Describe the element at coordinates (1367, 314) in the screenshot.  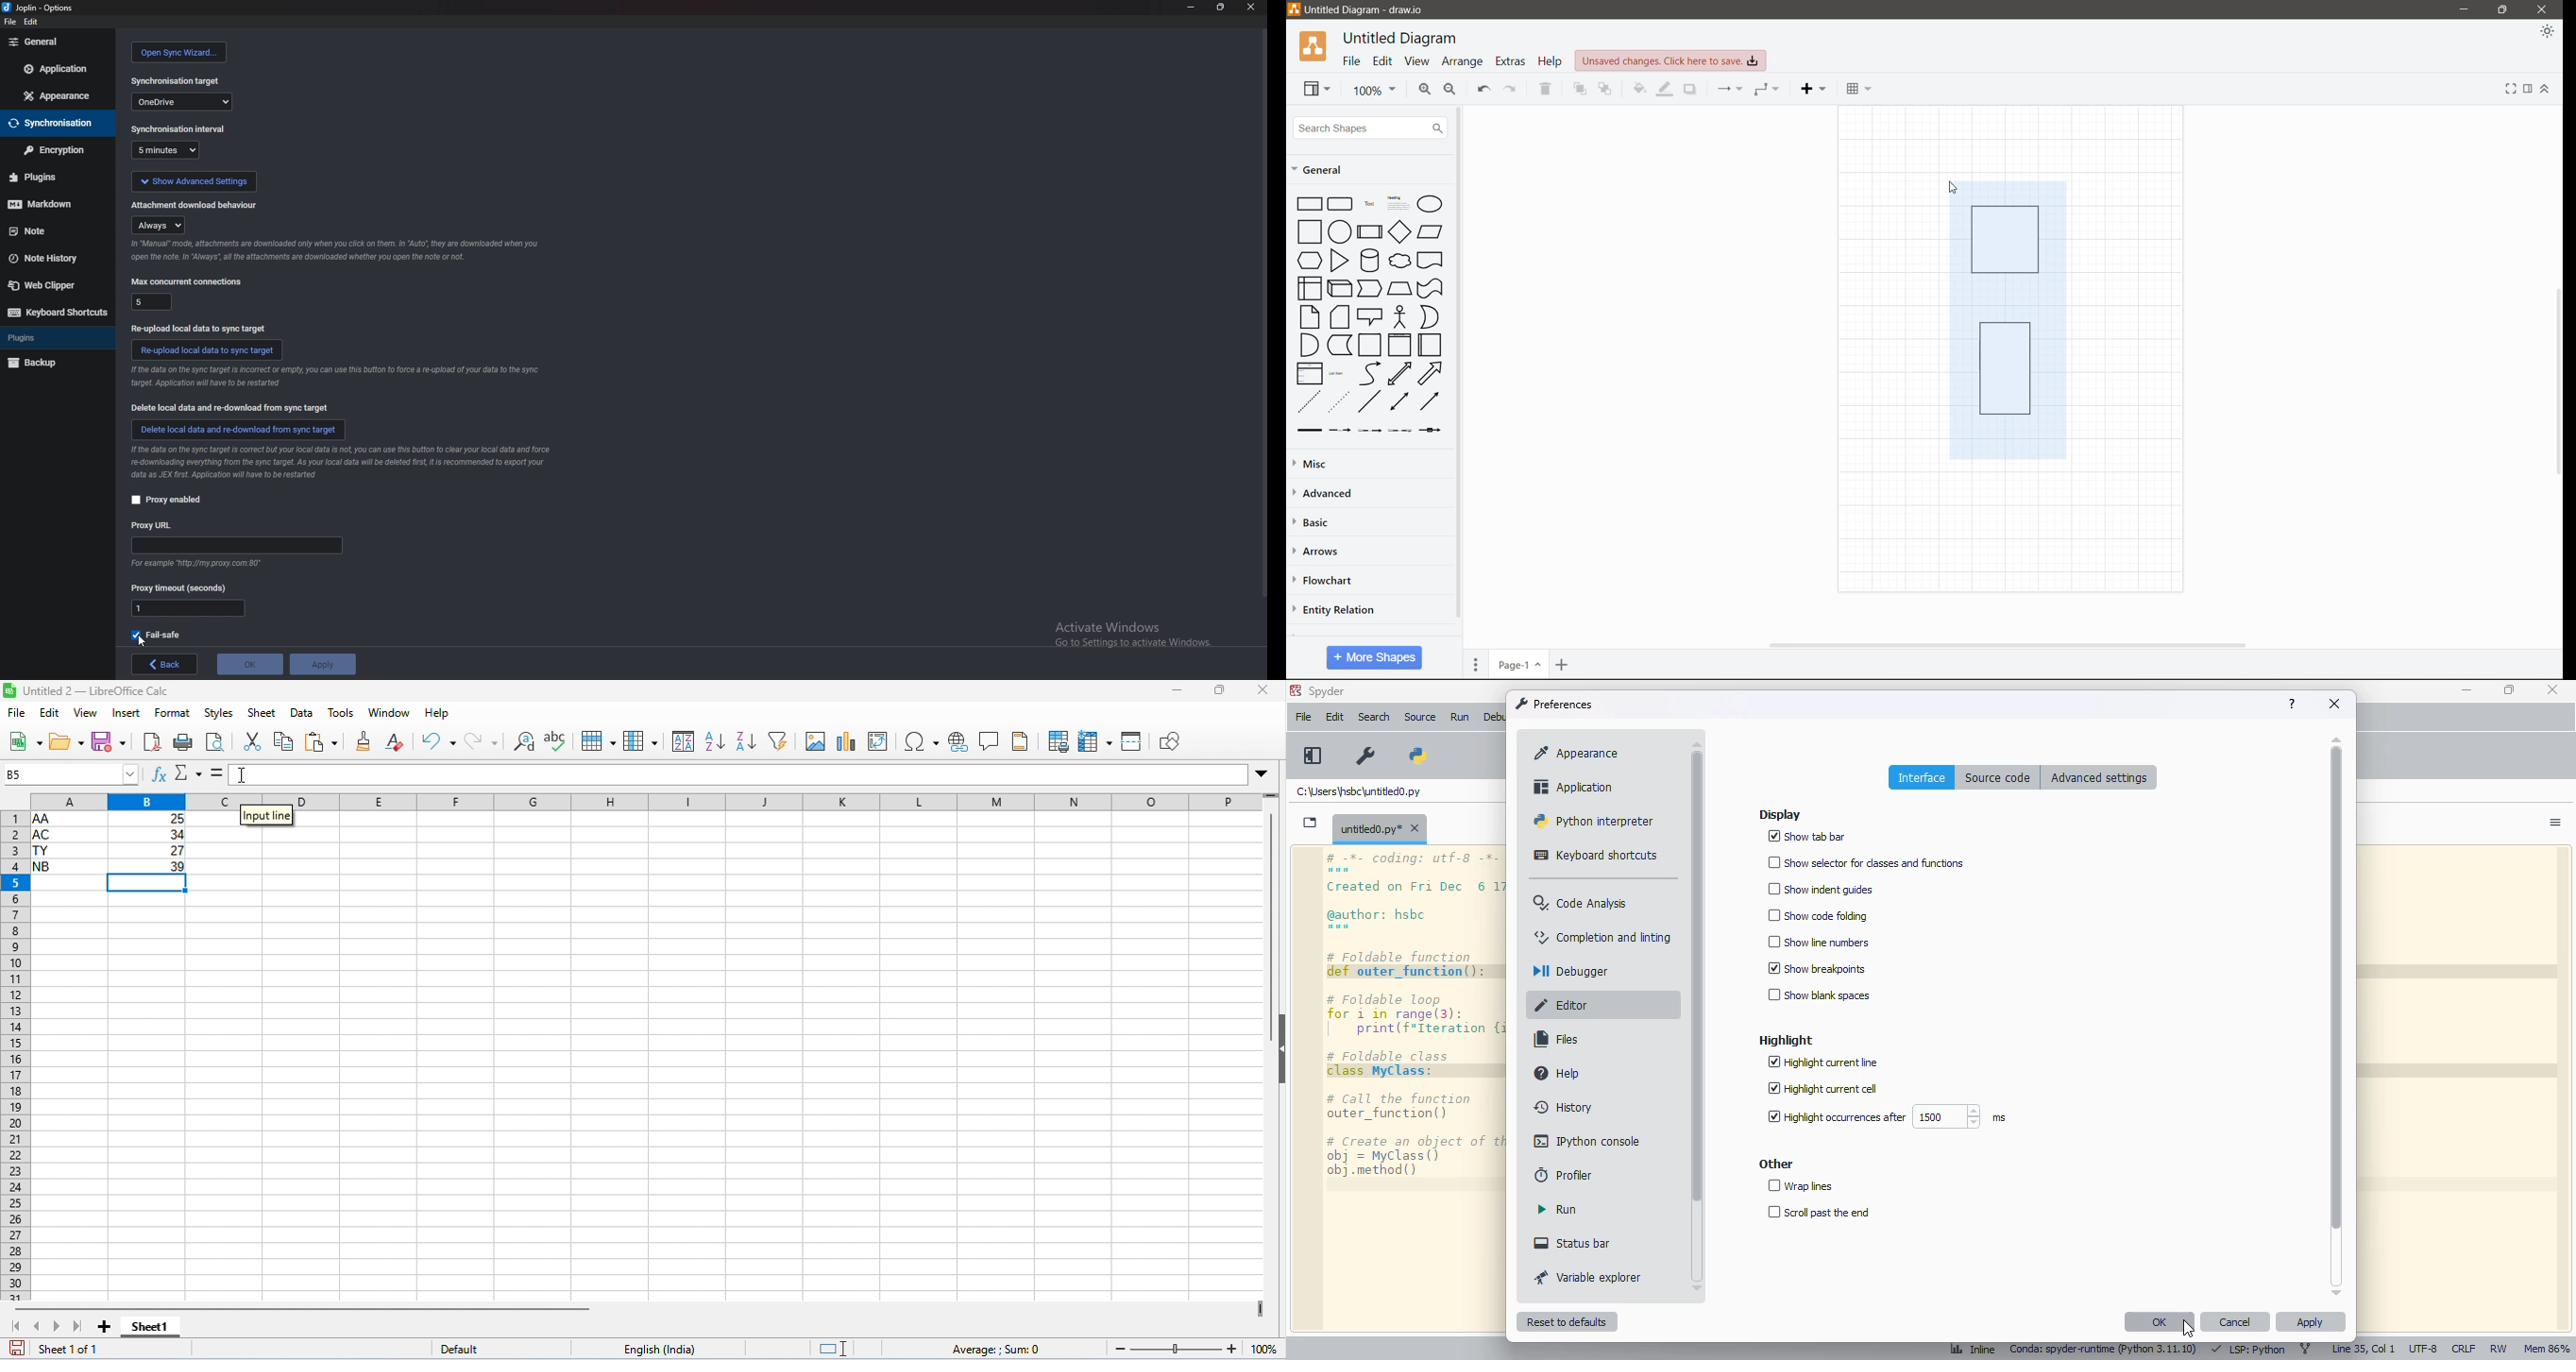
I see `Shapes available in General` at that location.